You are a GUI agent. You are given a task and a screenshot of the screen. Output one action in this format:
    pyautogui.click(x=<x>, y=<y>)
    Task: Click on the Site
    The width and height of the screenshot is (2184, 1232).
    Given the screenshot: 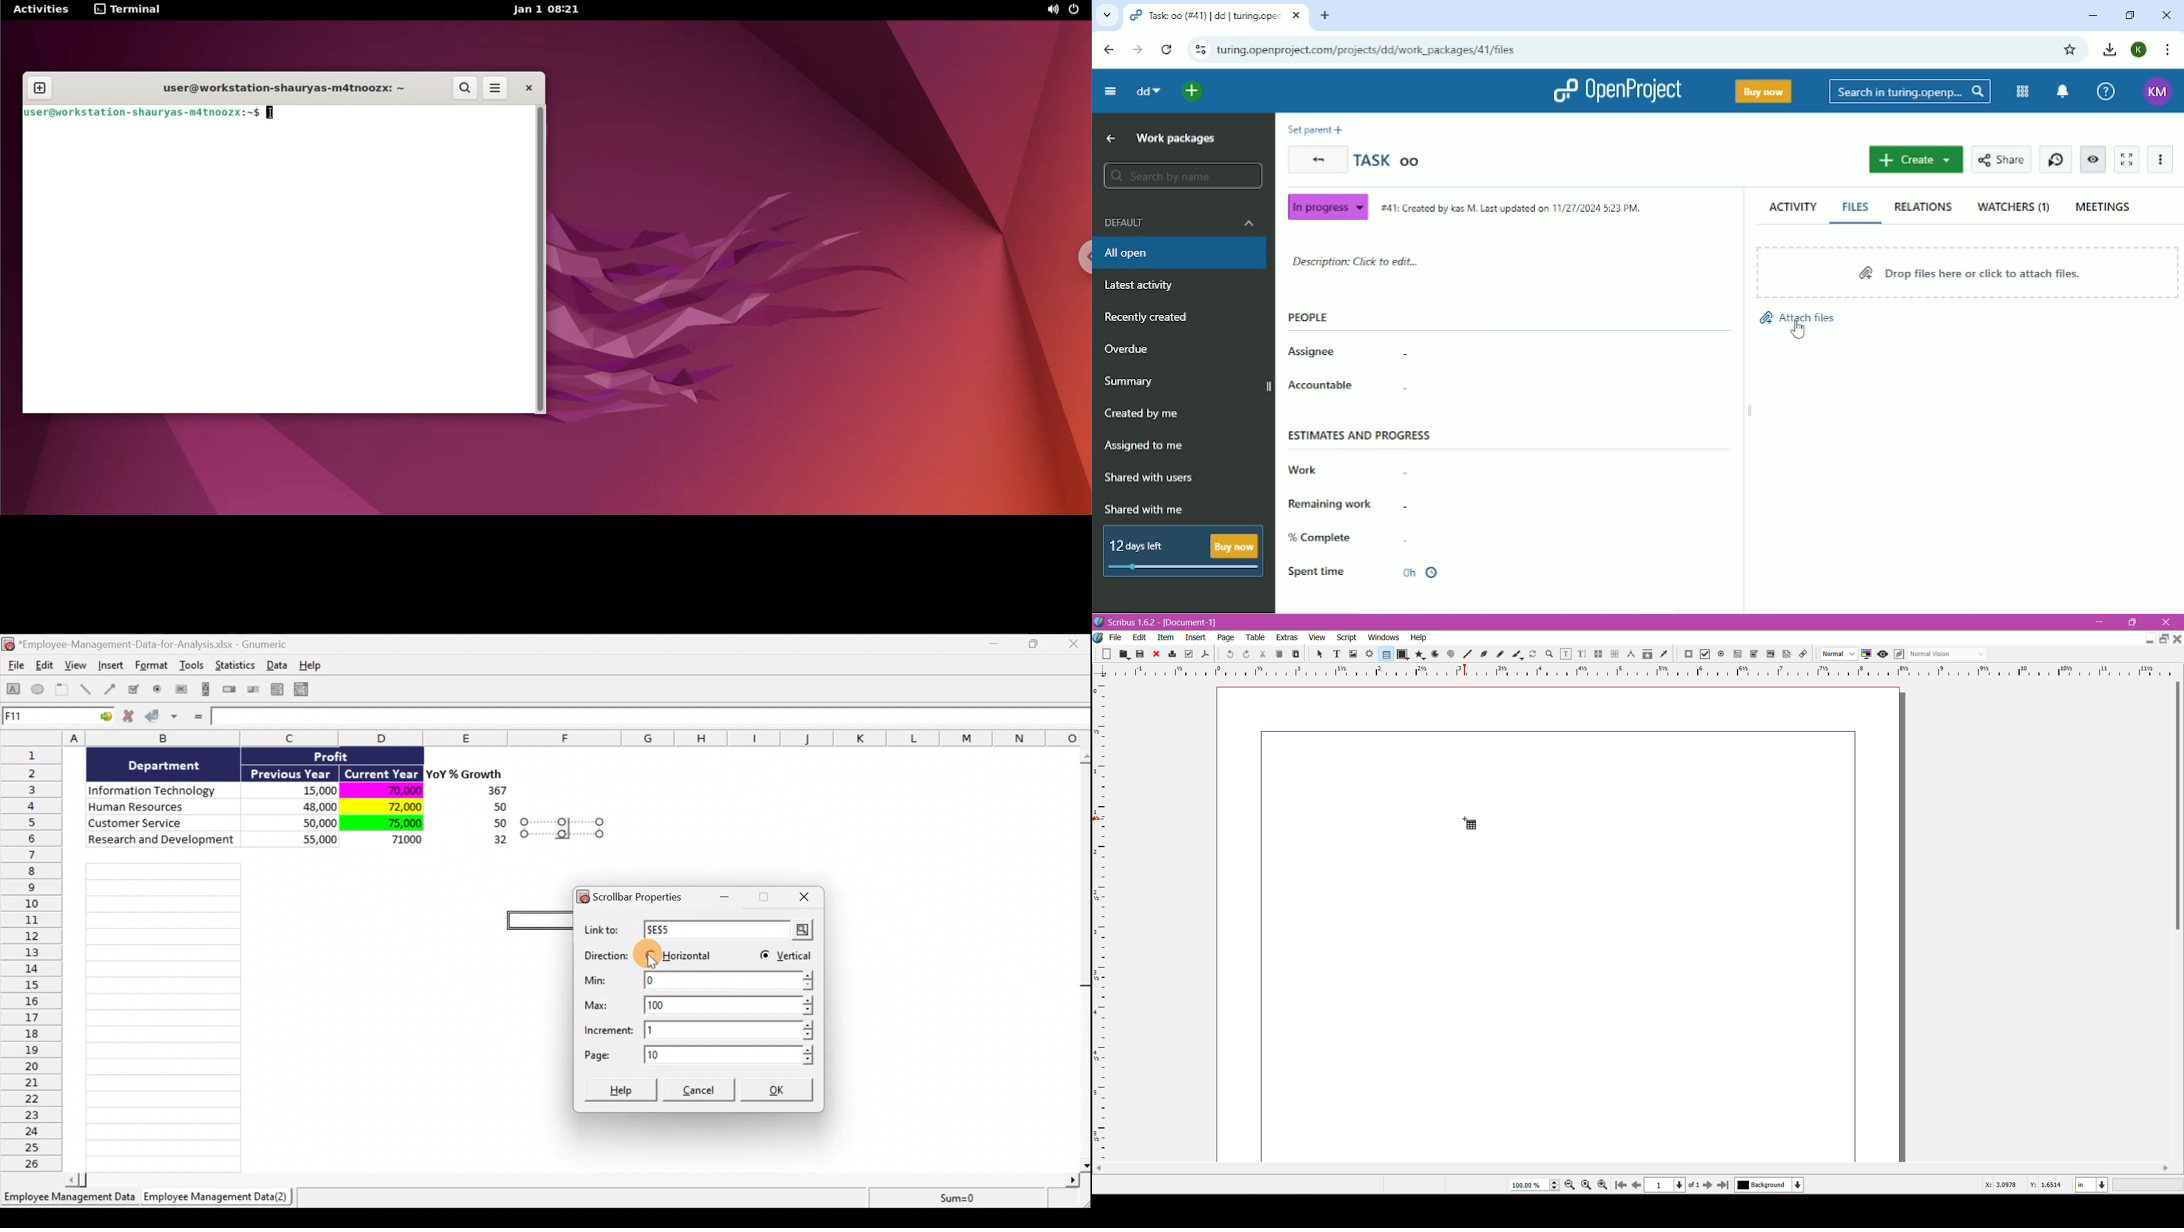 What is the action you would take?
    pyautogui.click(x=1368, y=49)
    